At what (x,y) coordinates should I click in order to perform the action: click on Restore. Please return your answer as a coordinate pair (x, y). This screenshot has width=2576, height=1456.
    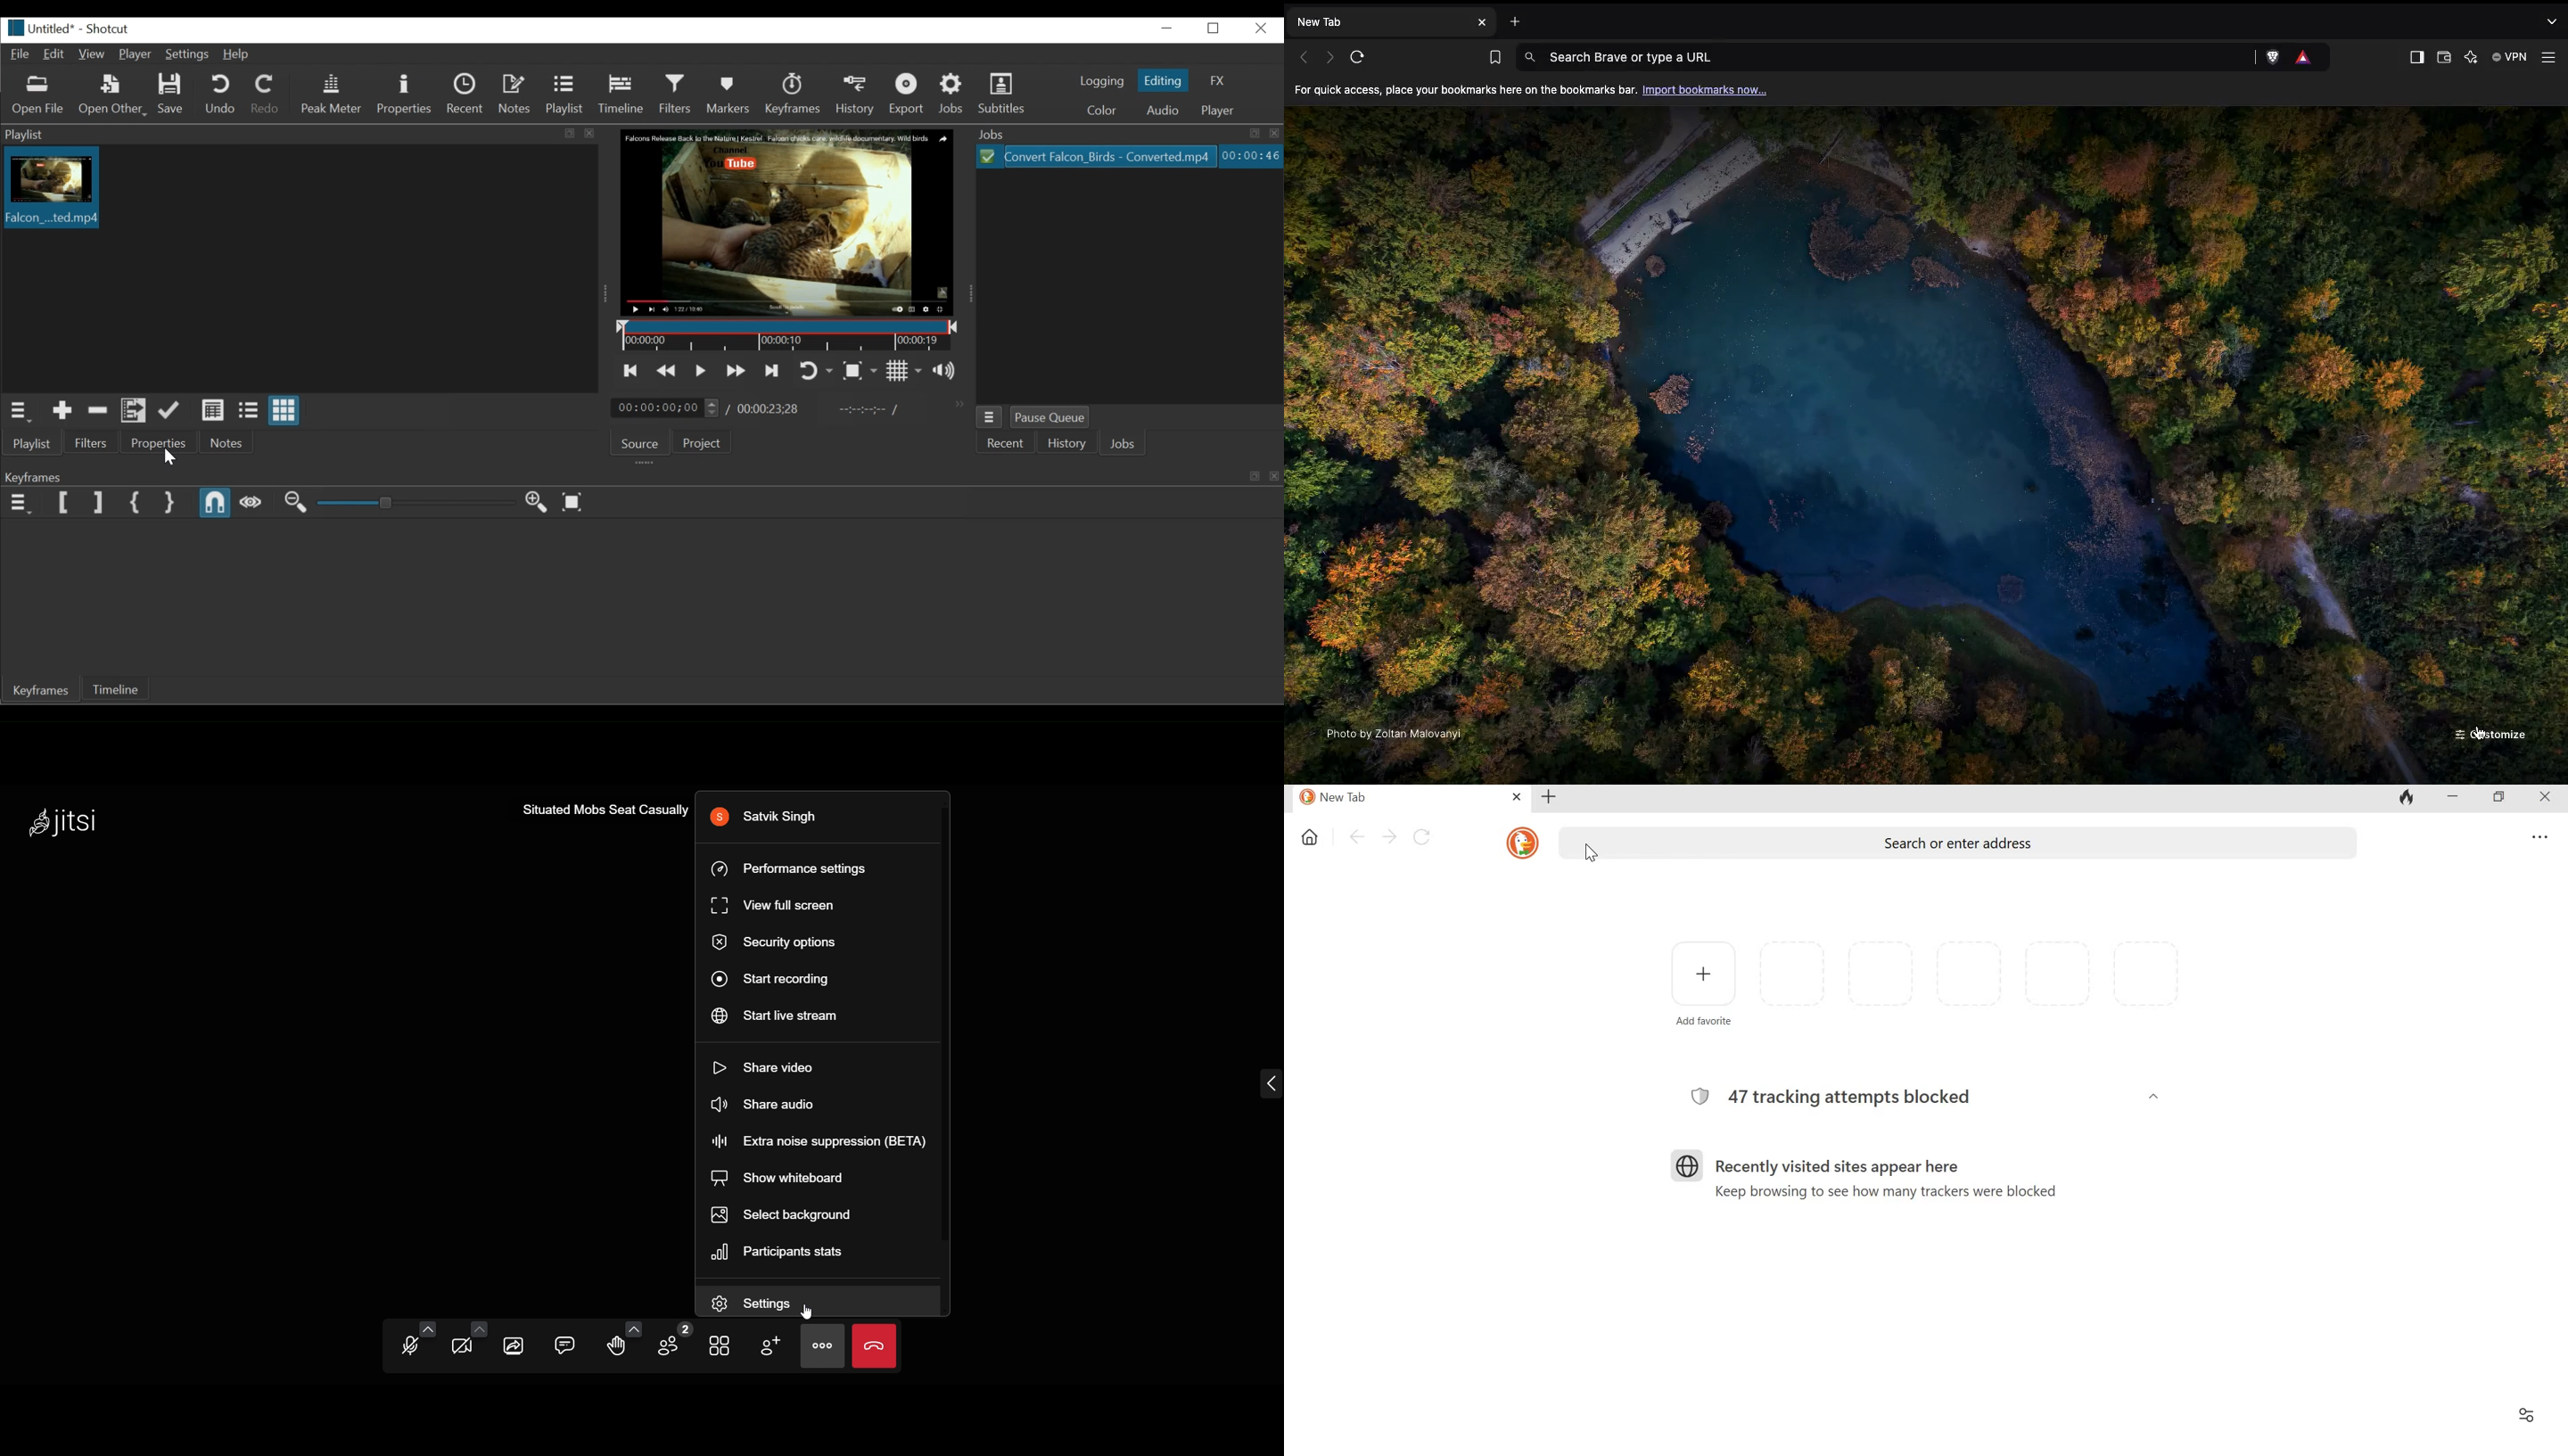
    Looking at the image, I should click on (1213, 29).